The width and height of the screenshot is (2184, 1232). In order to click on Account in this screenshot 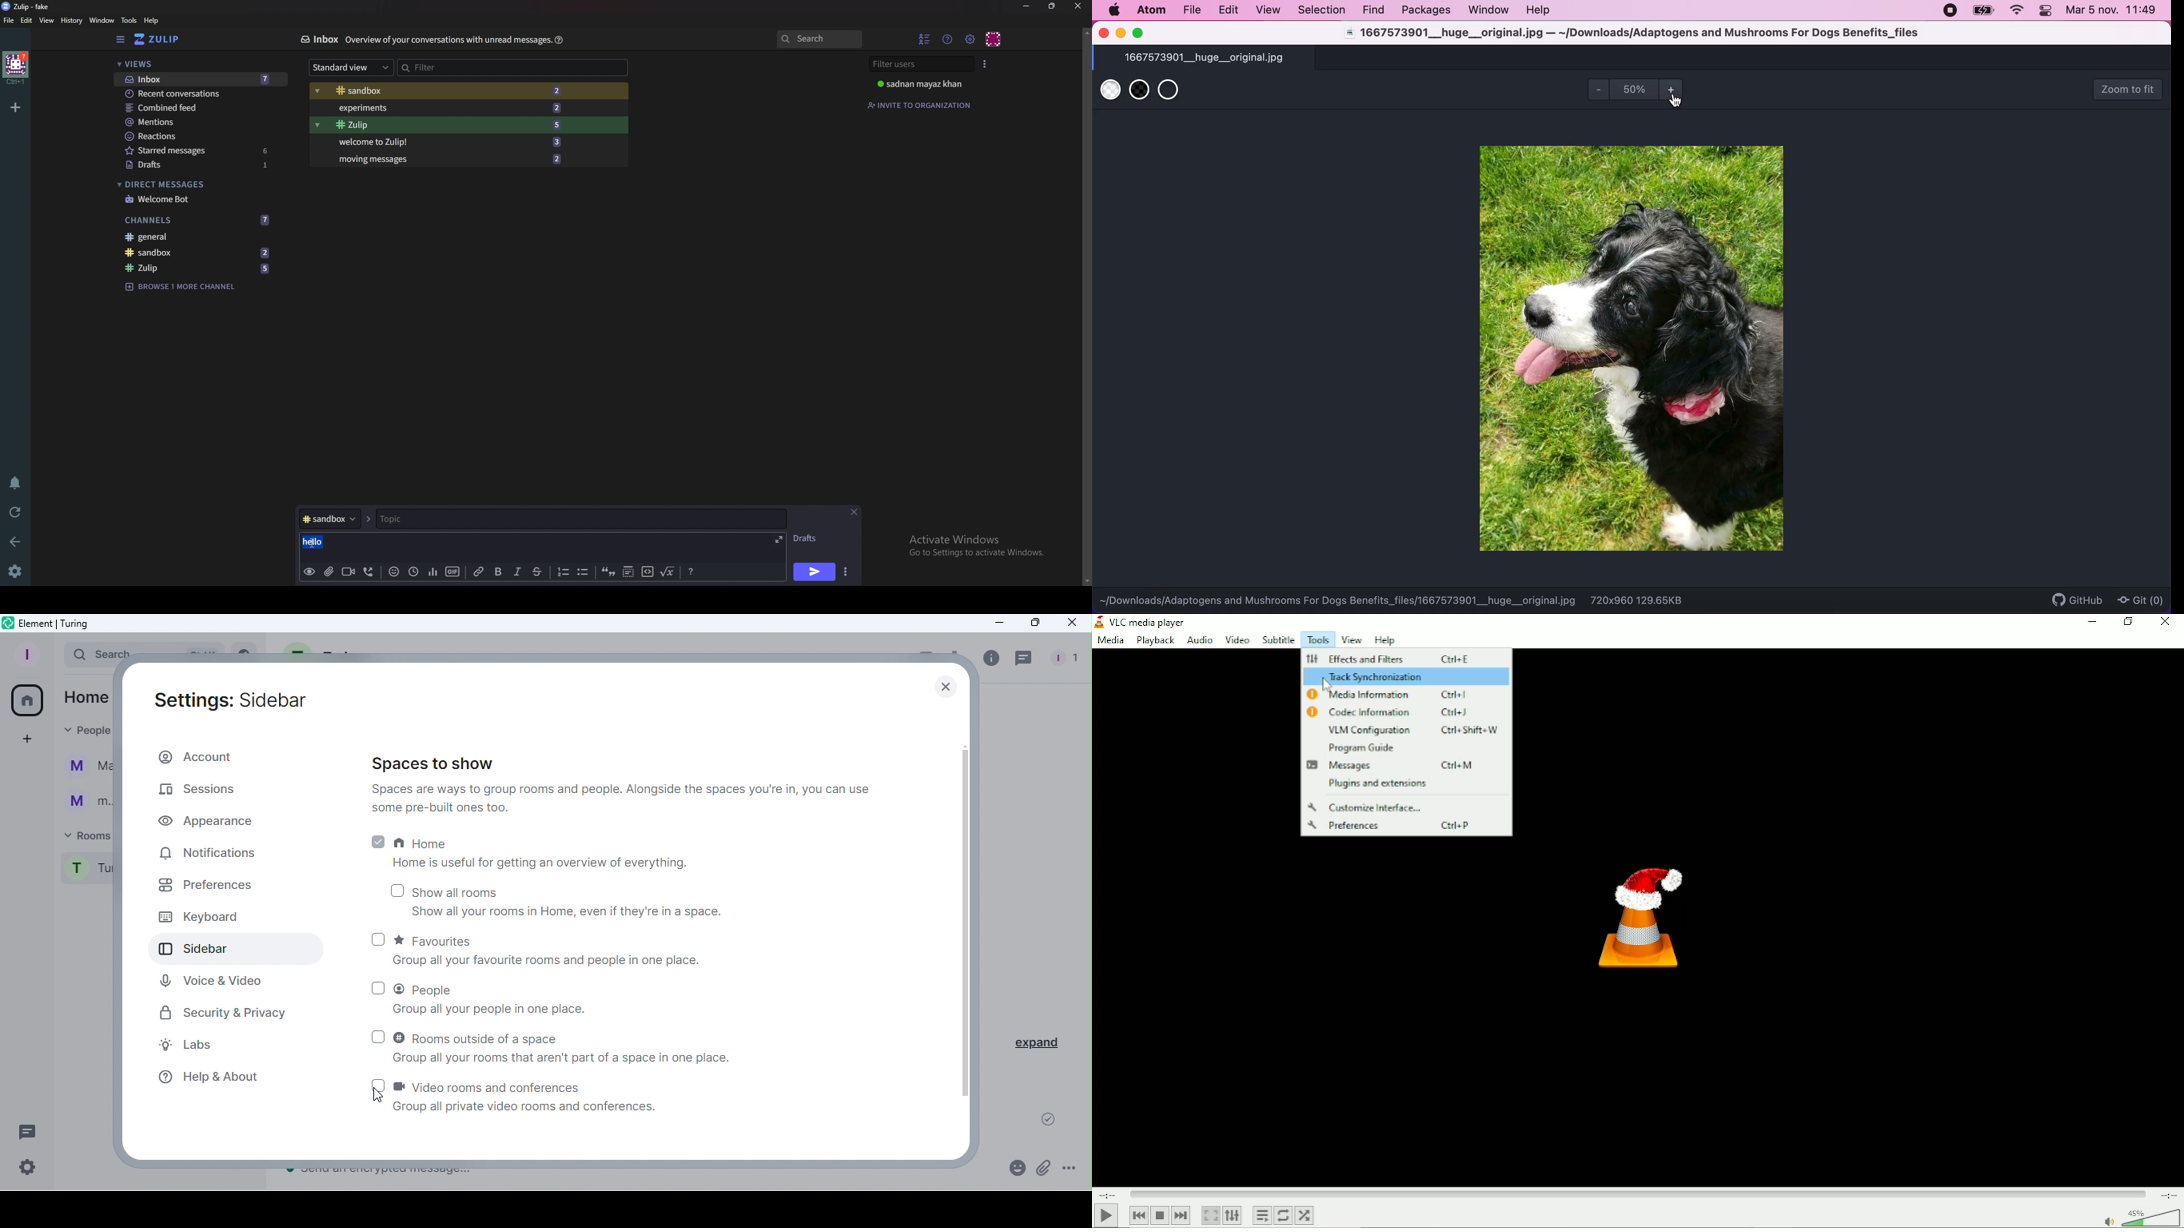, I will do `click(201, 757)`.